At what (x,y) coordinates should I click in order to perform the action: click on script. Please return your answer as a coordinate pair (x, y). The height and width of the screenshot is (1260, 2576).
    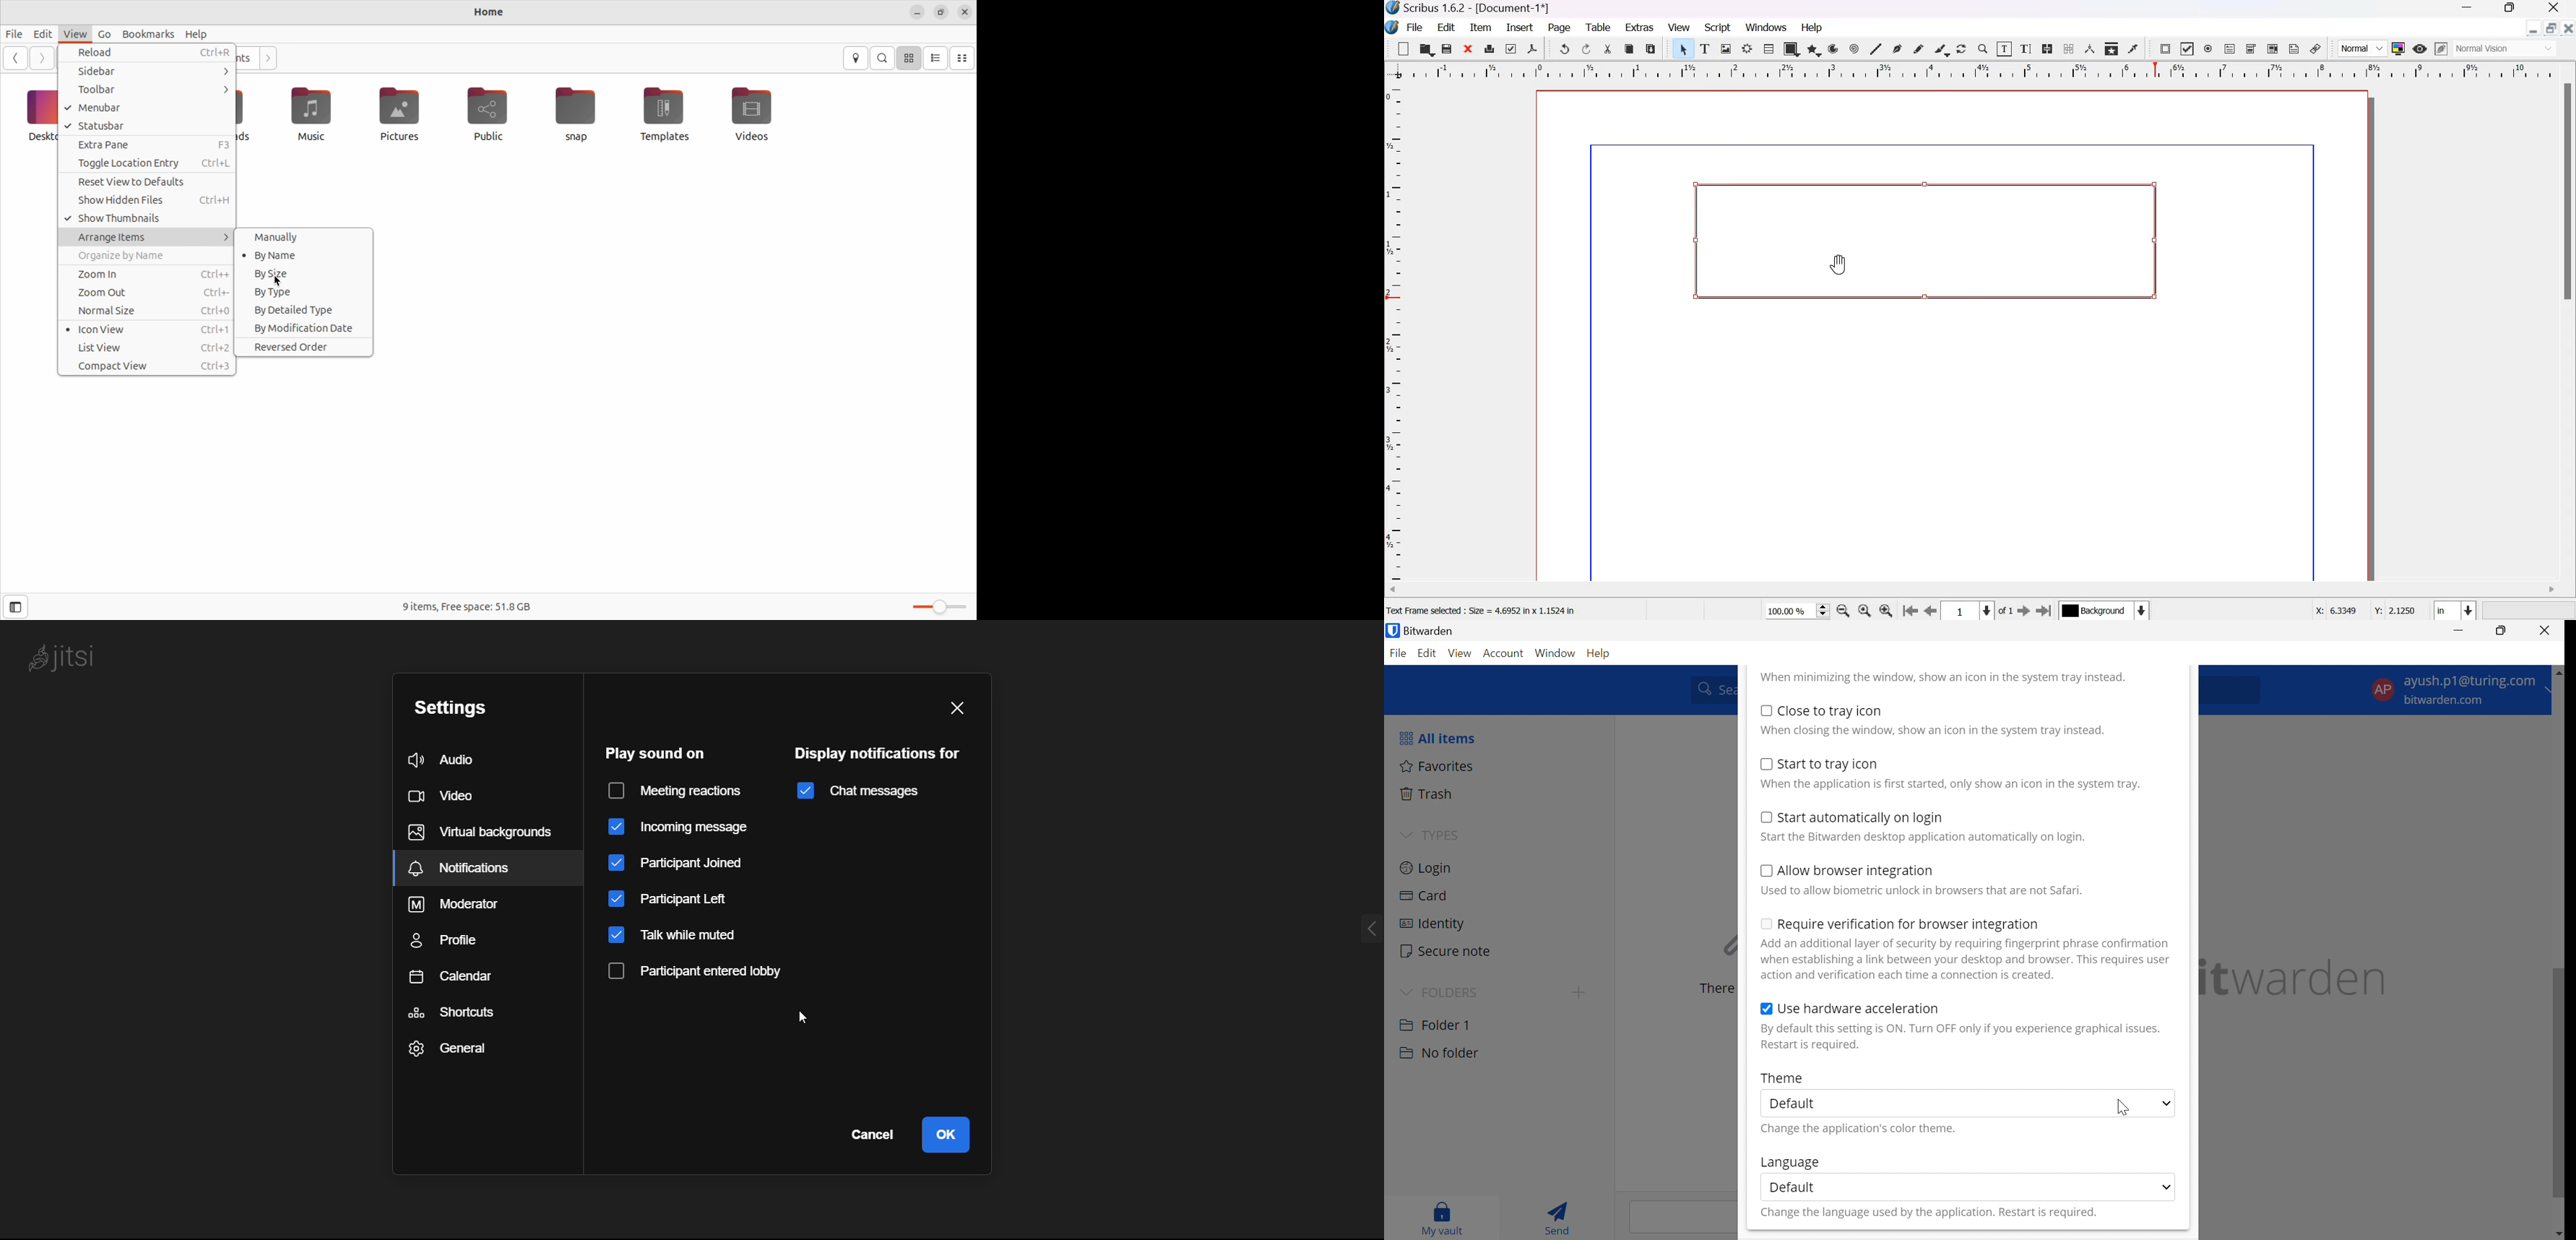
    Looking at the image, I should click on (1718, 27).